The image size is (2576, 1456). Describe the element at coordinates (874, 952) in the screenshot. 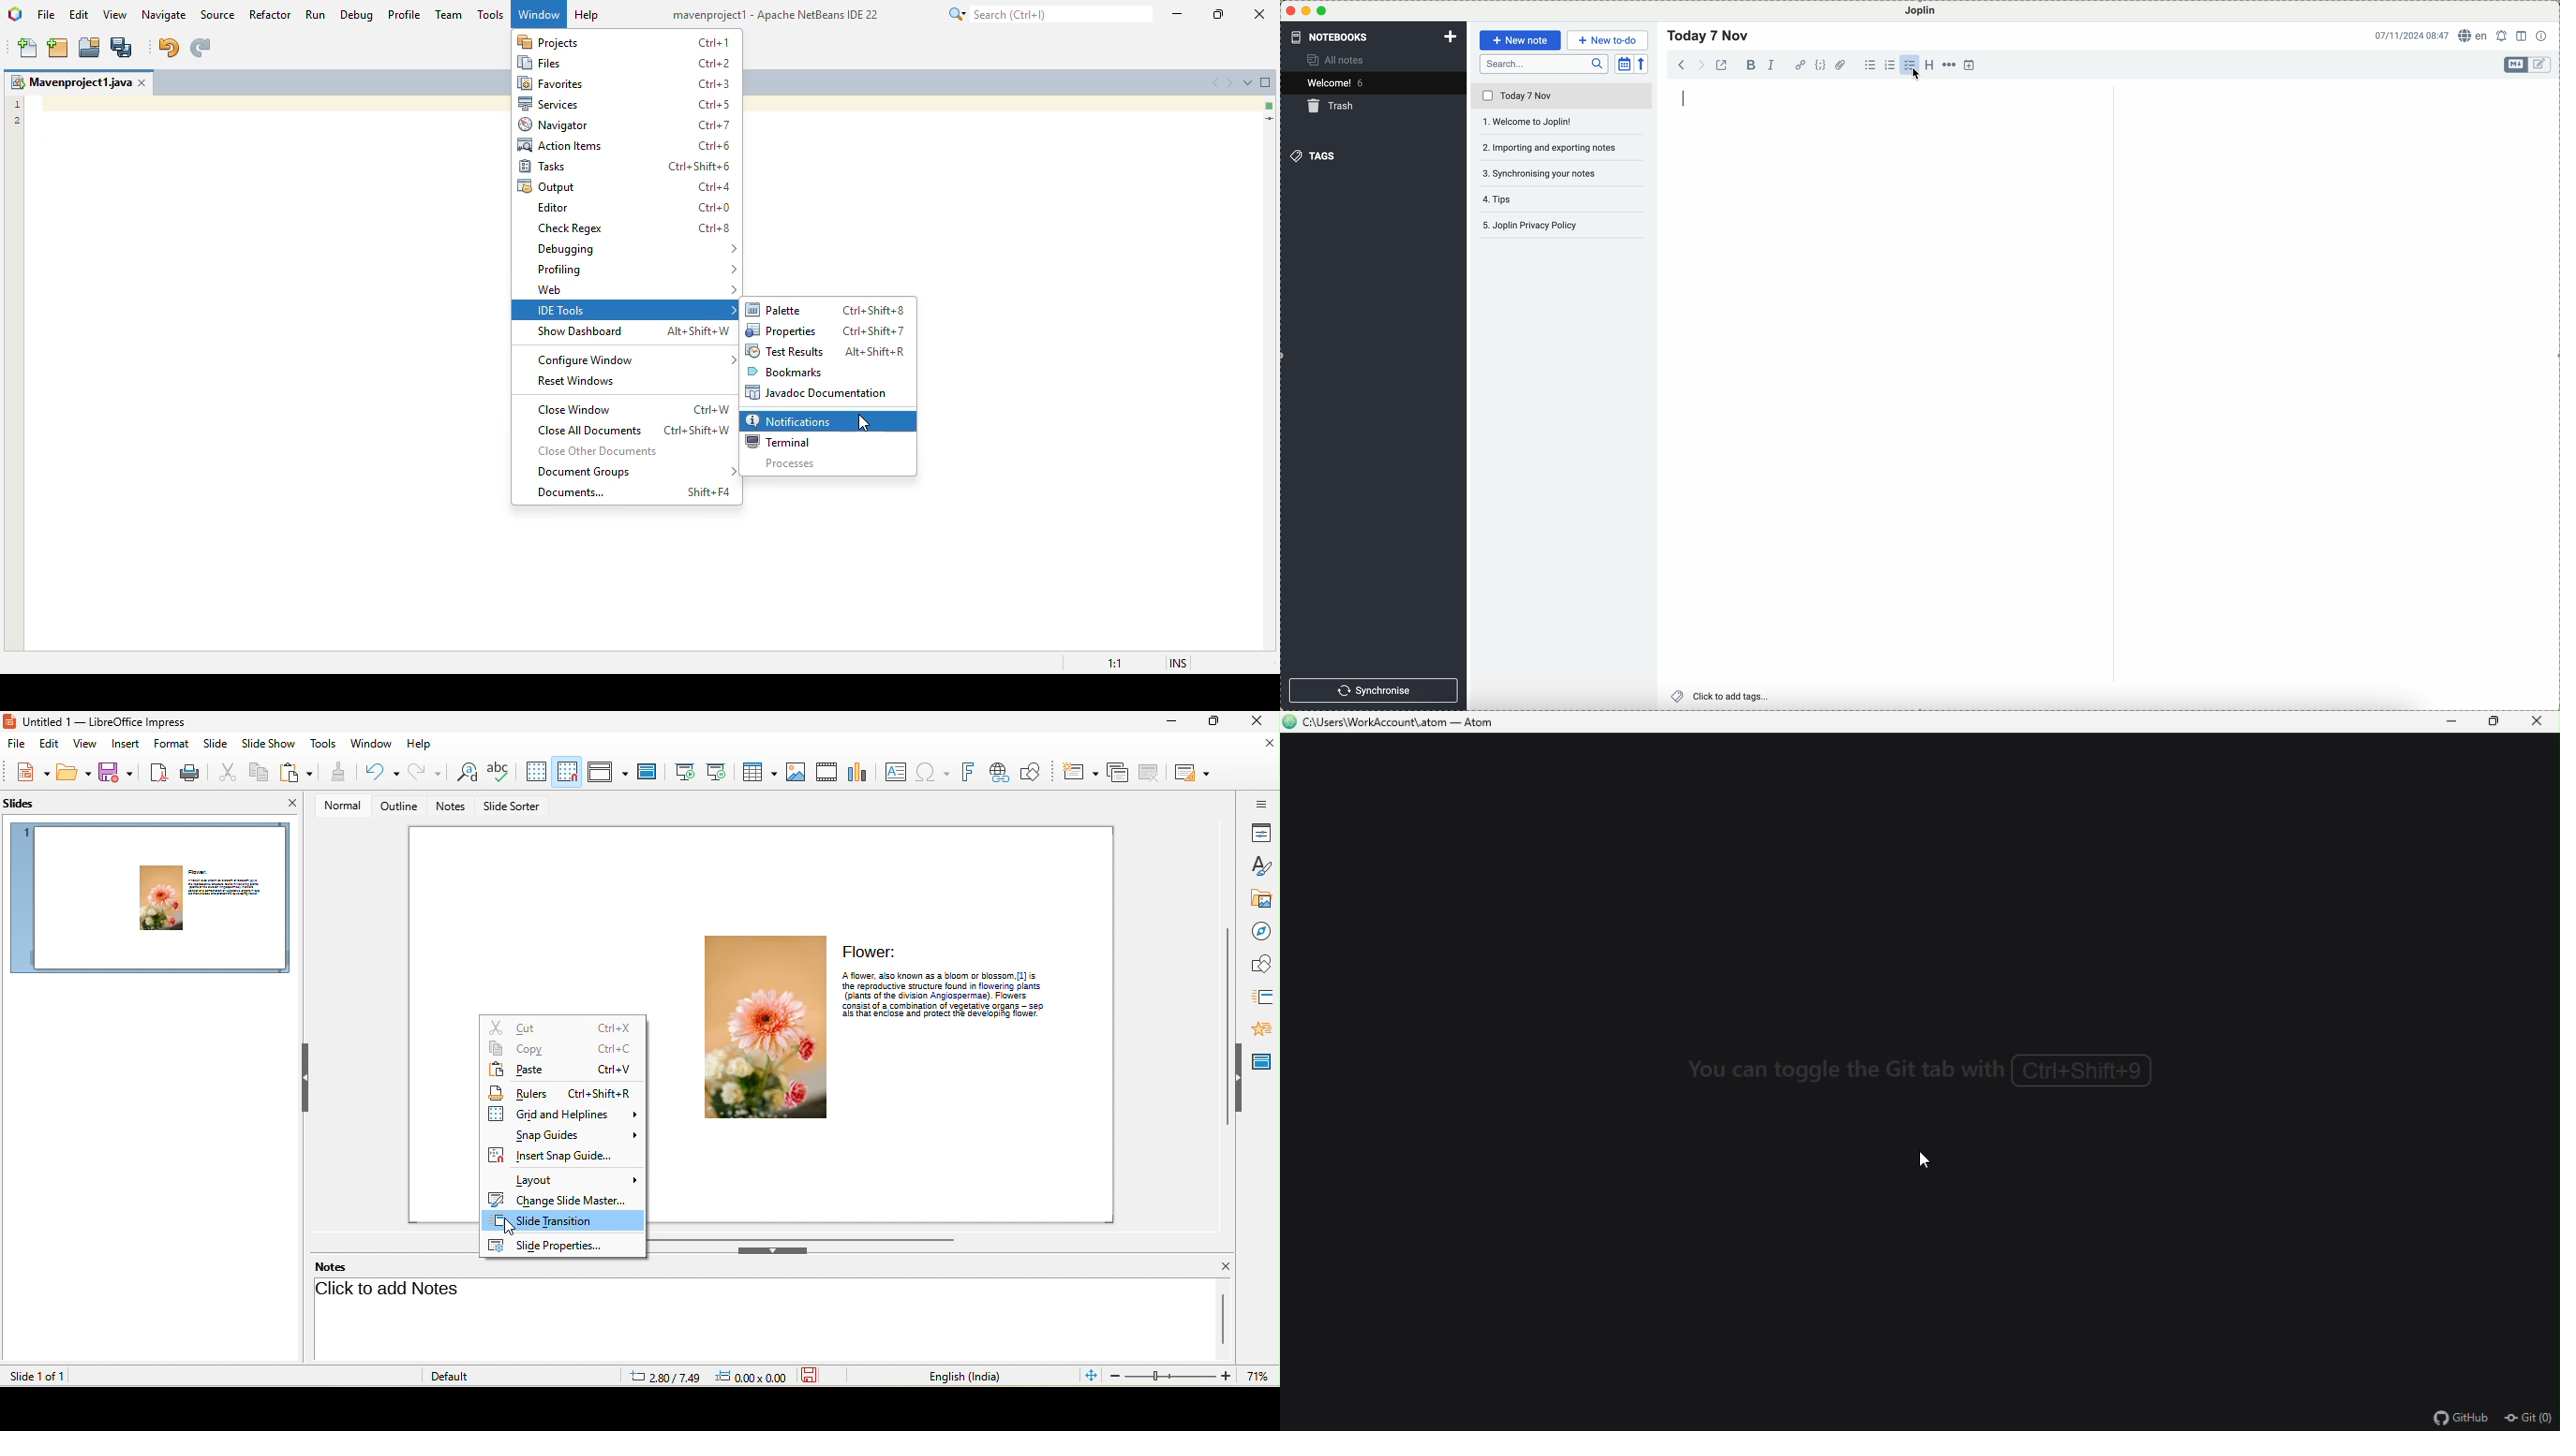

I see `Flower:` at that location.